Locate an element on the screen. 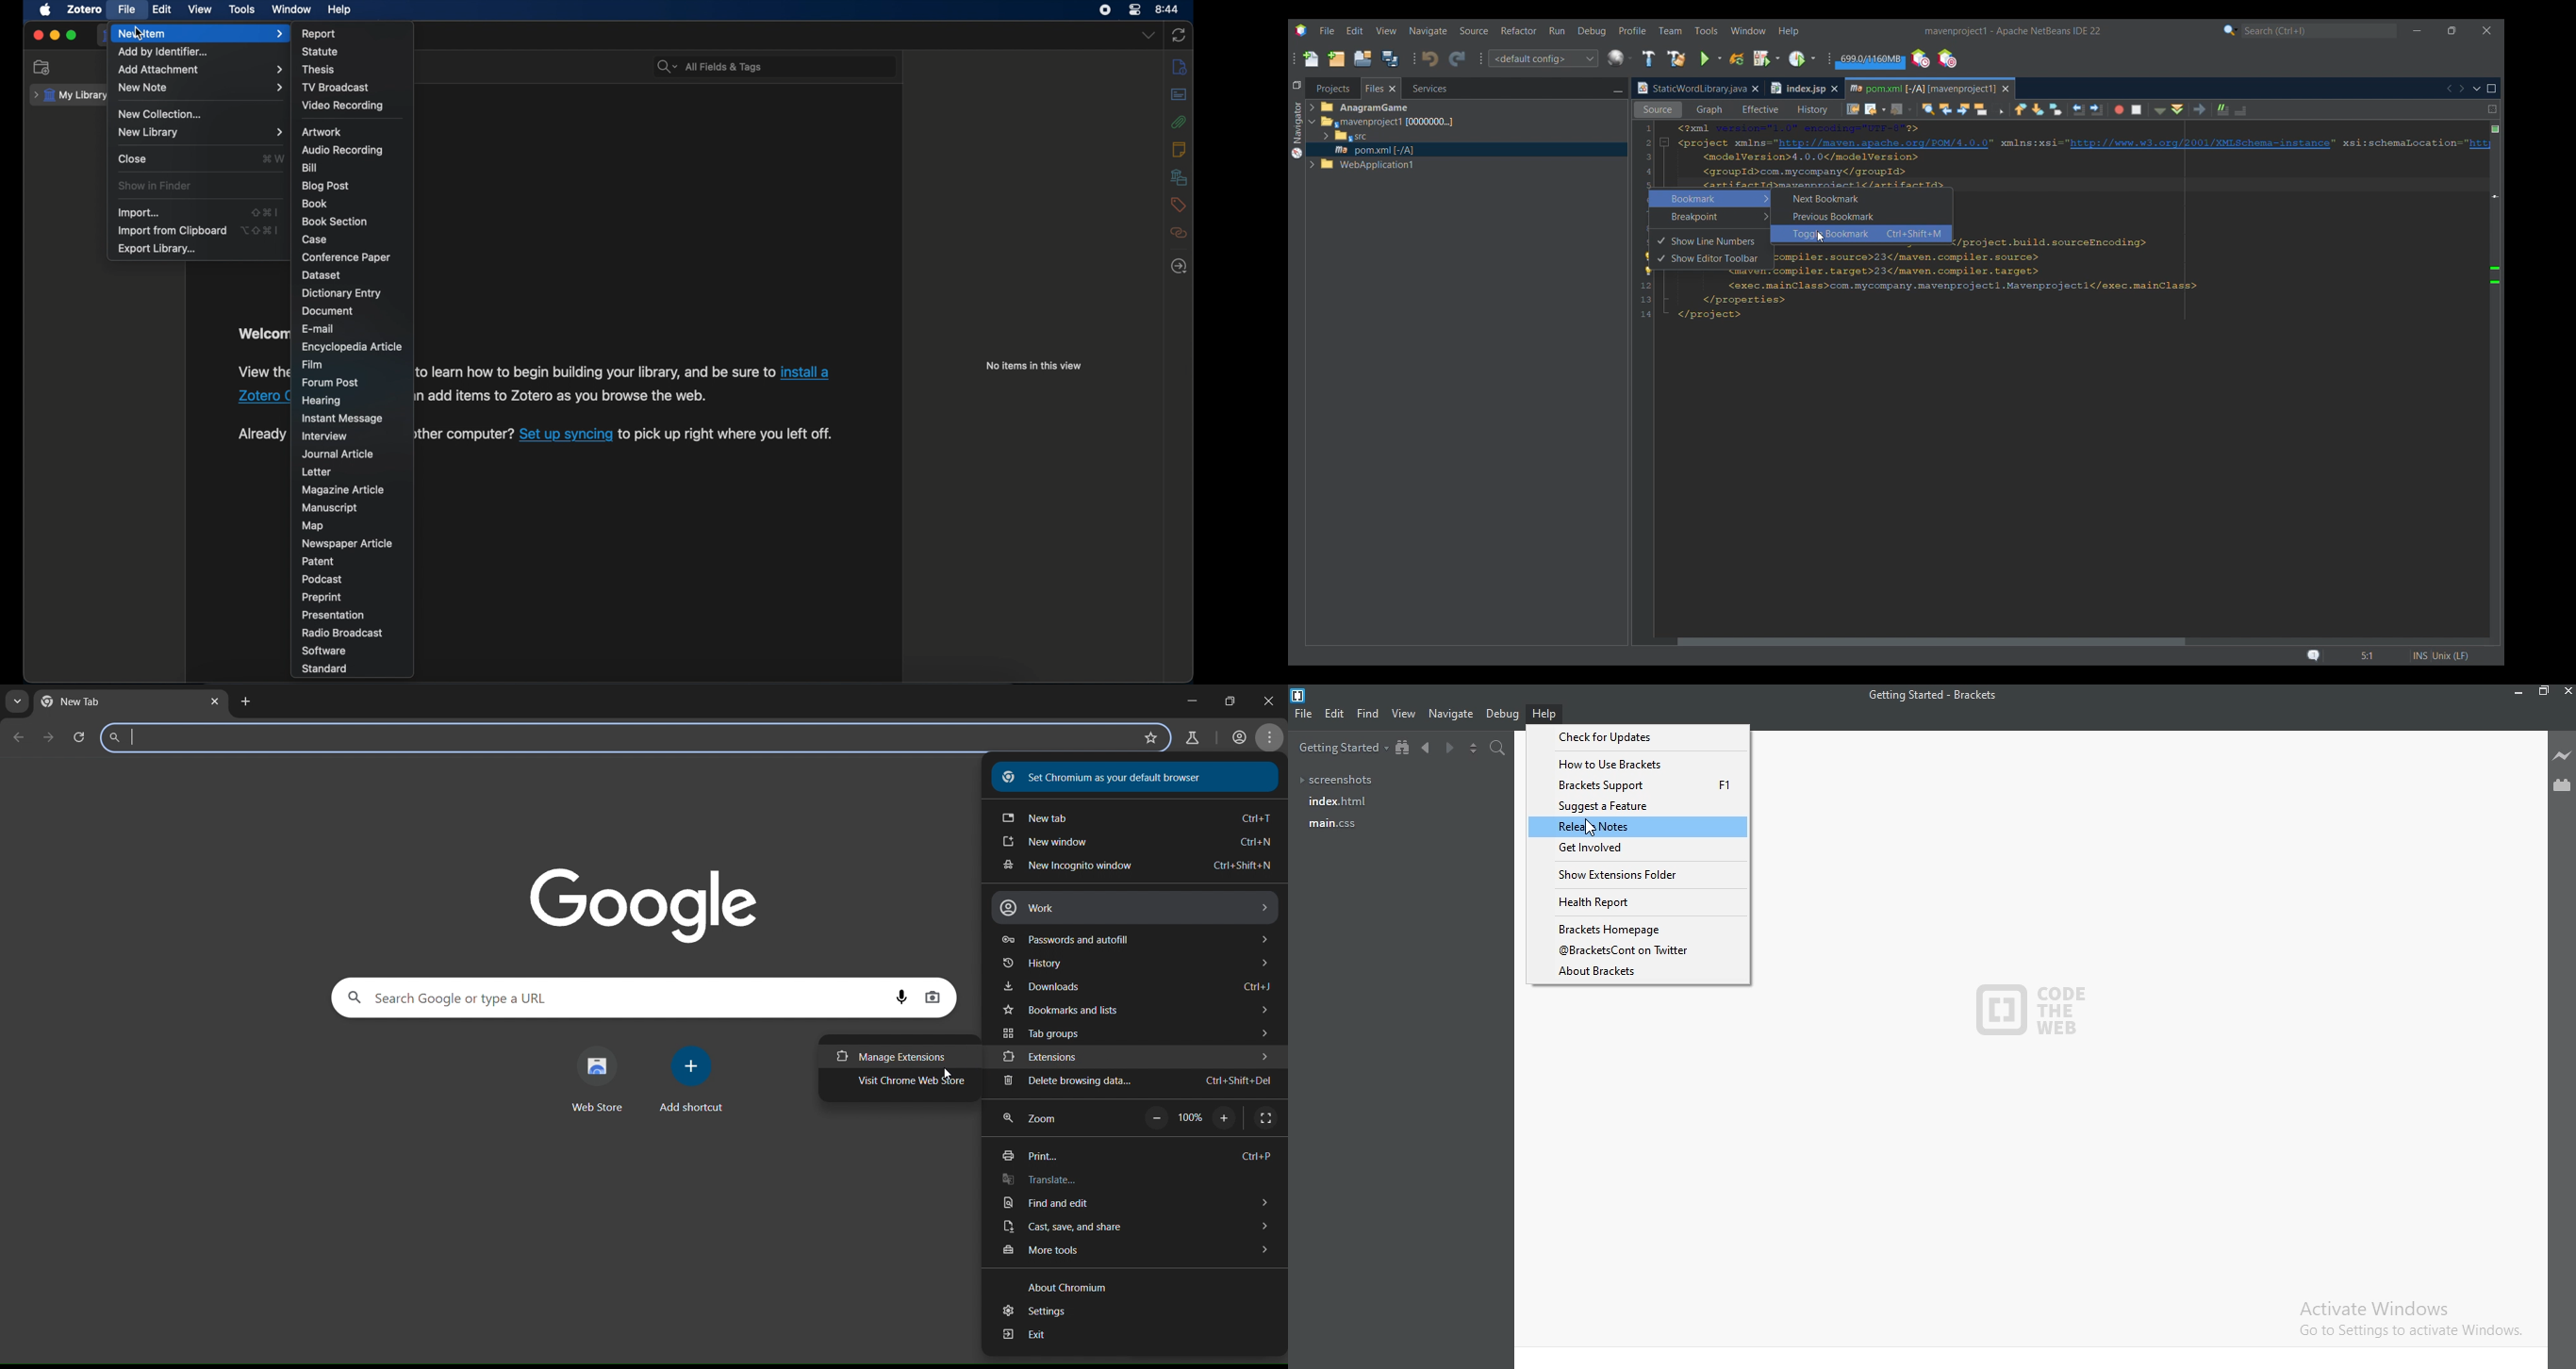 The image size is (2576, 1372). How to Use Brackets is located at coordinates (1638, 764).